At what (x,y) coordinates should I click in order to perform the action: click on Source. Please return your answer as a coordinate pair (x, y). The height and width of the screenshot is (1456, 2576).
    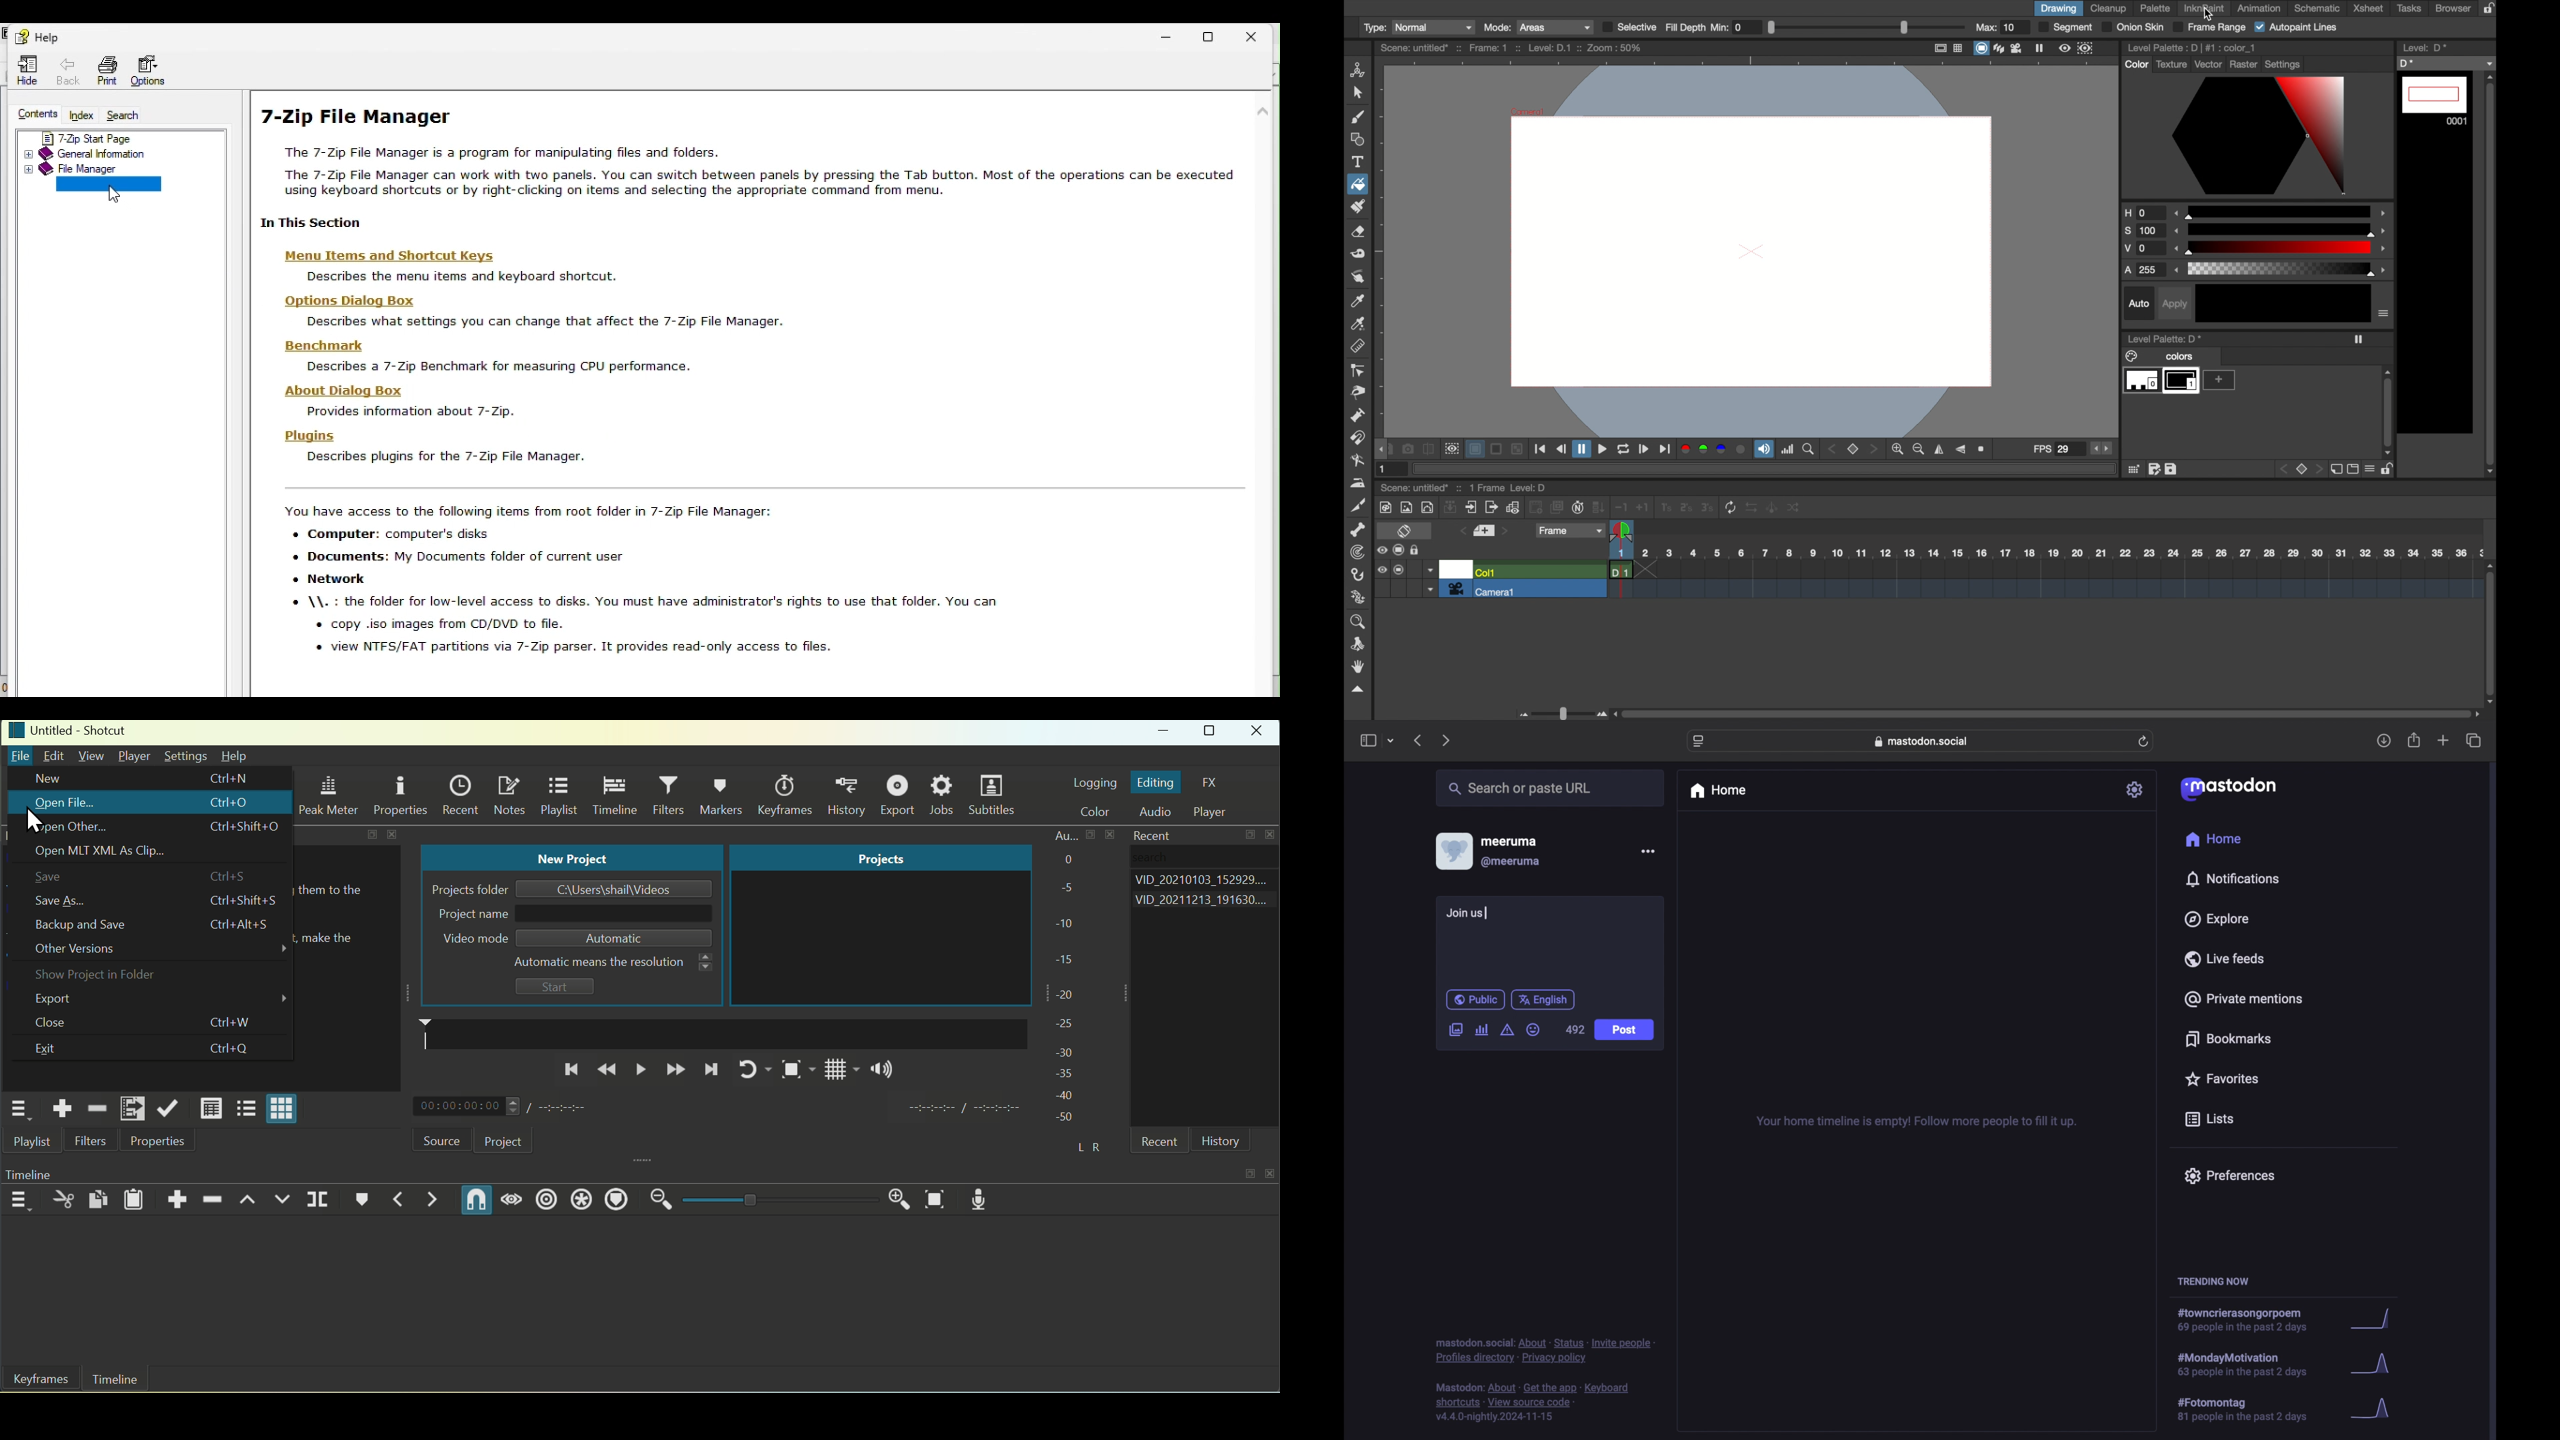
    Looking at the image, I should click on (431, 1140).